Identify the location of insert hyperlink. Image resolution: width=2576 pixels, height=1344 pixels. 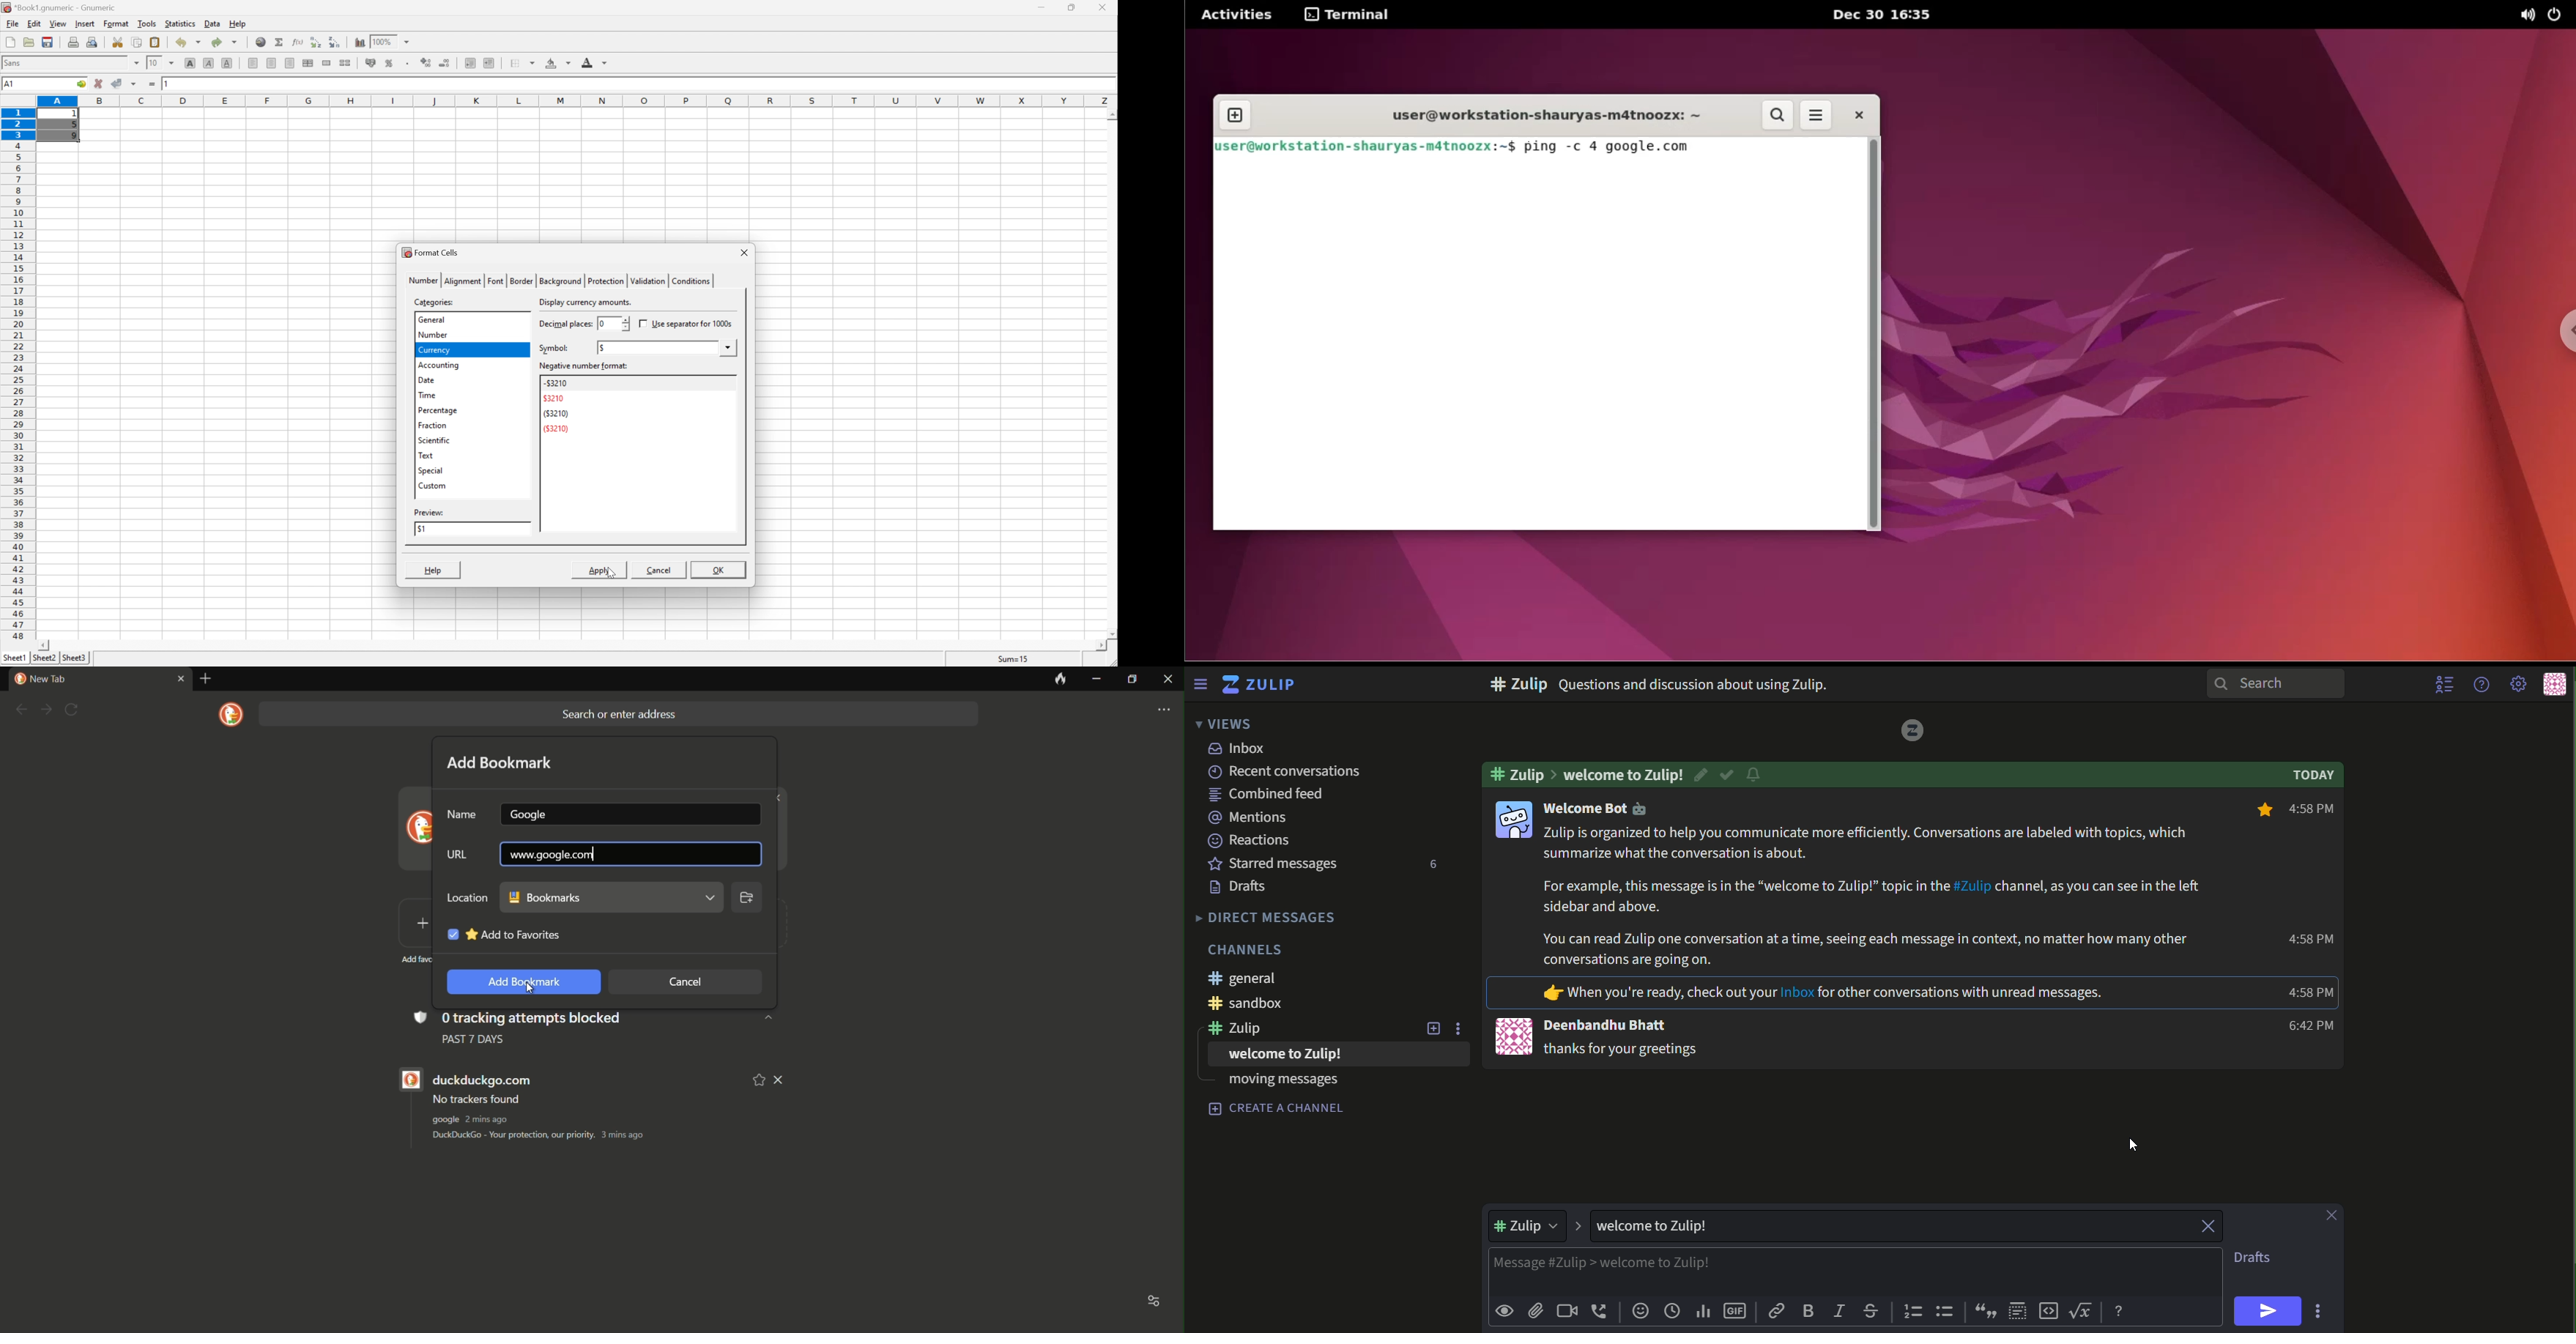
(262, 41).